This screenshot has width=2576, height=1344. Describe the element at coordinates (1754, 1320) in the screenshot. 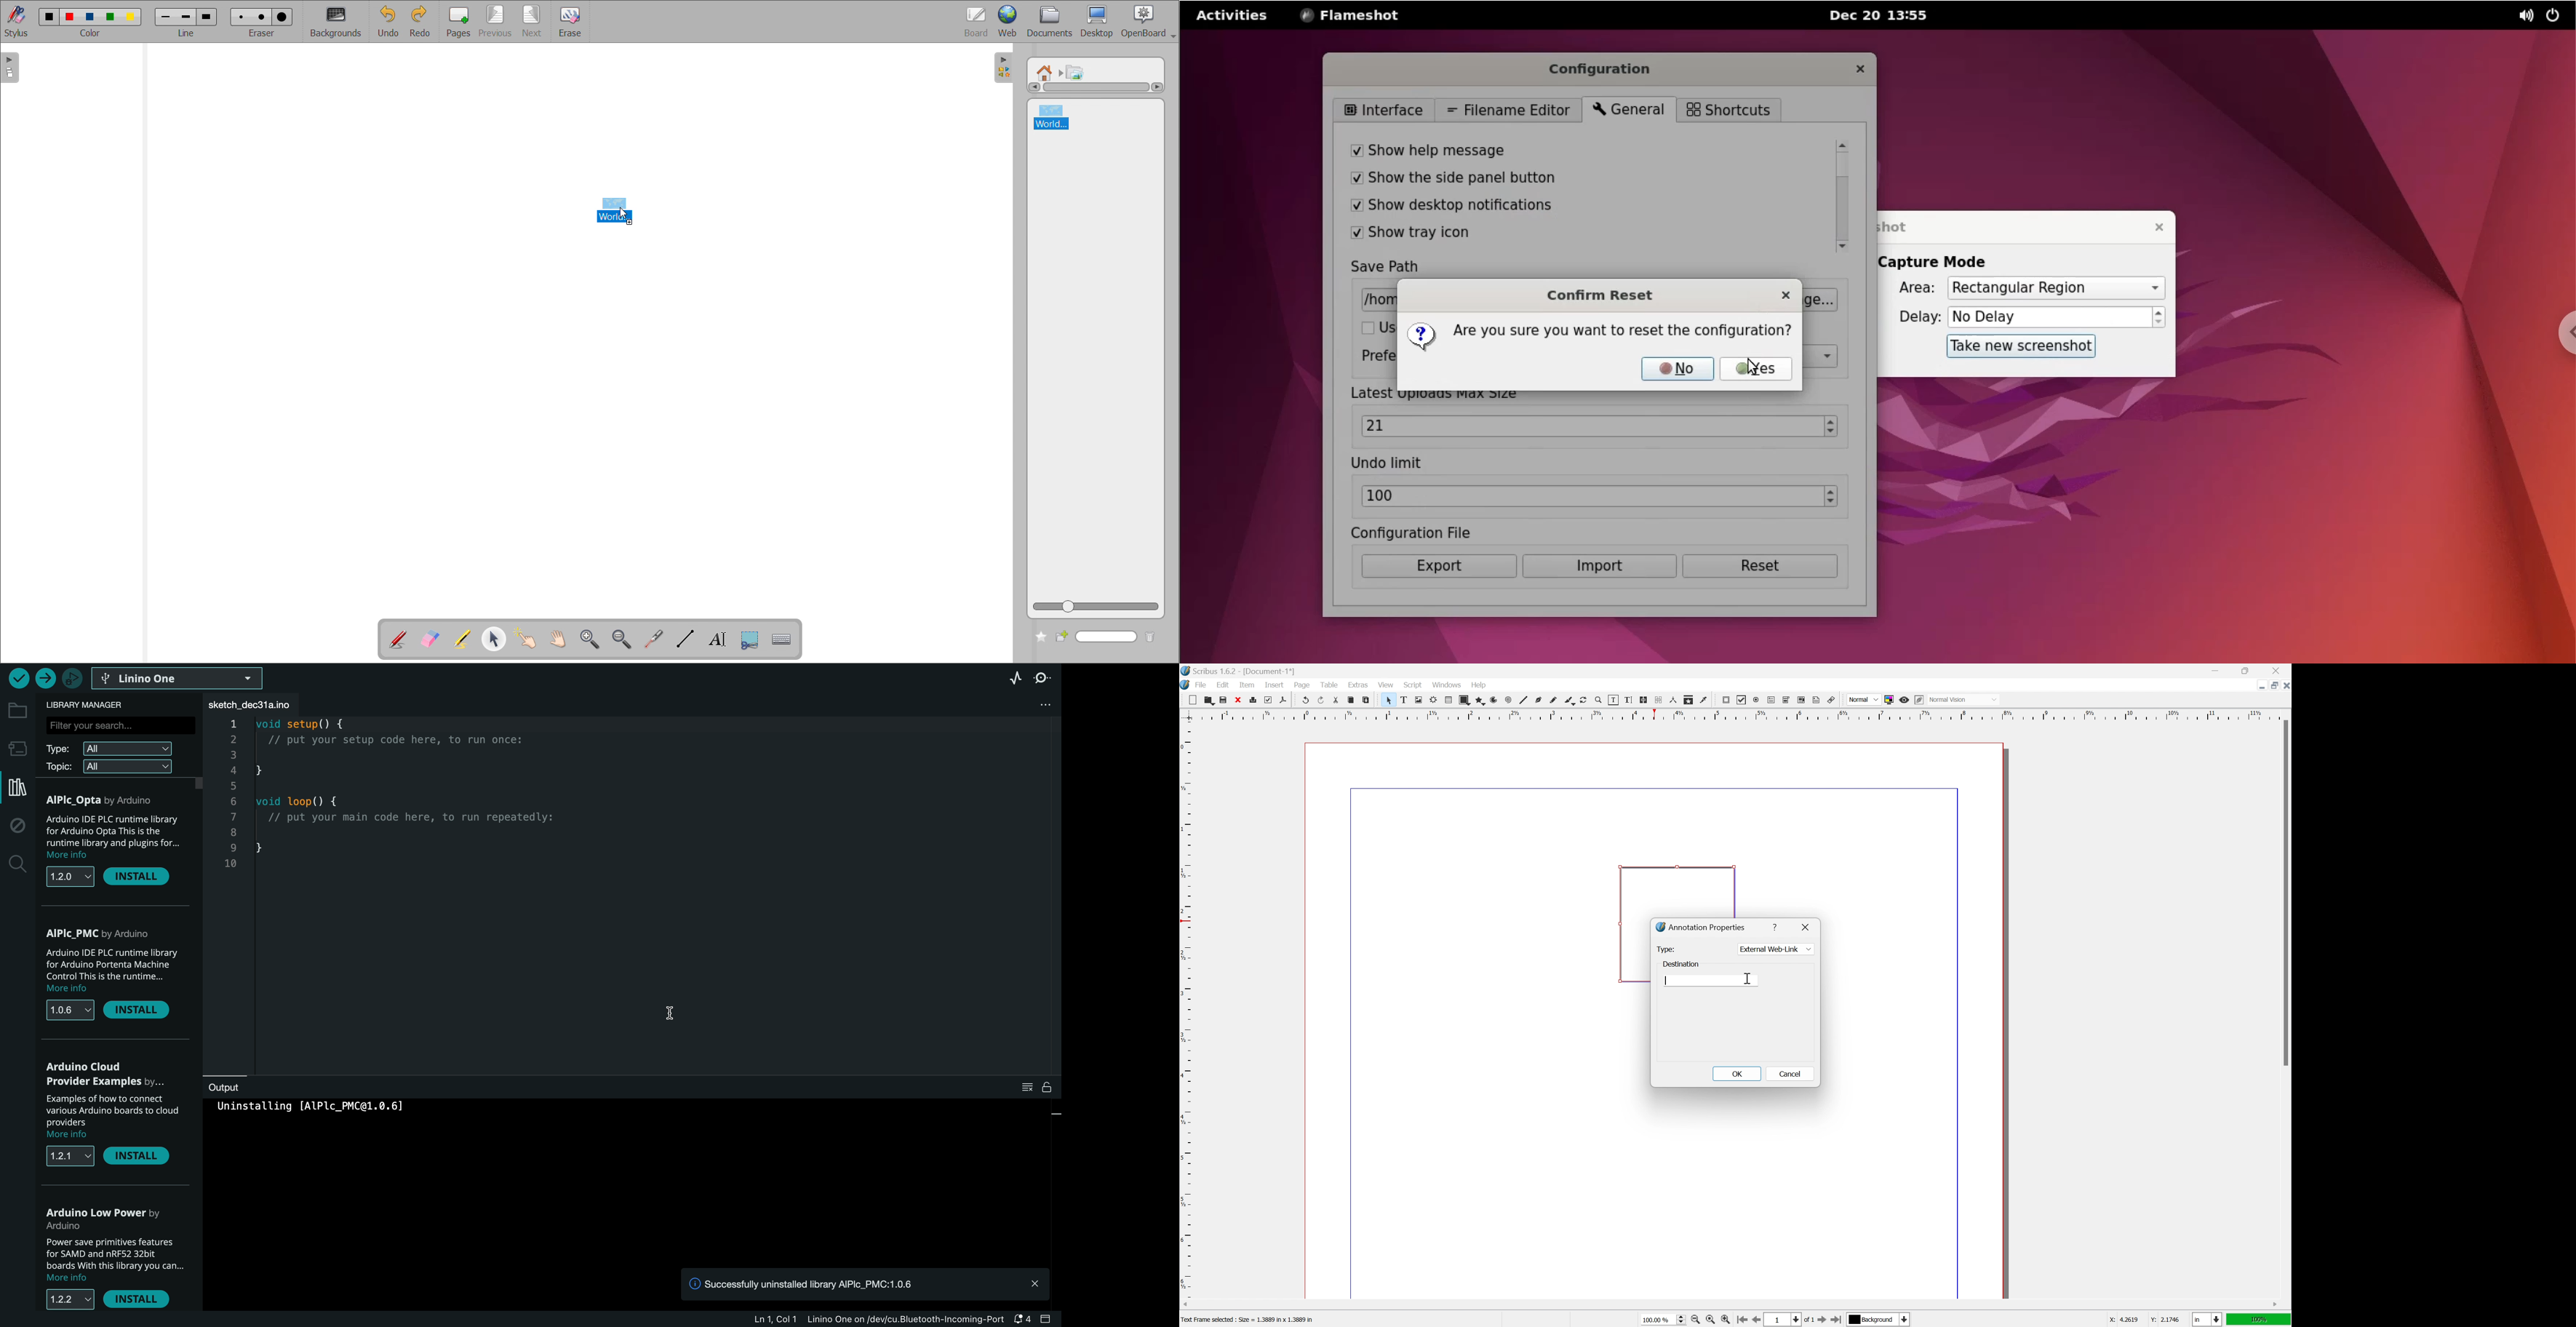

I see `go to previous page` at that location.